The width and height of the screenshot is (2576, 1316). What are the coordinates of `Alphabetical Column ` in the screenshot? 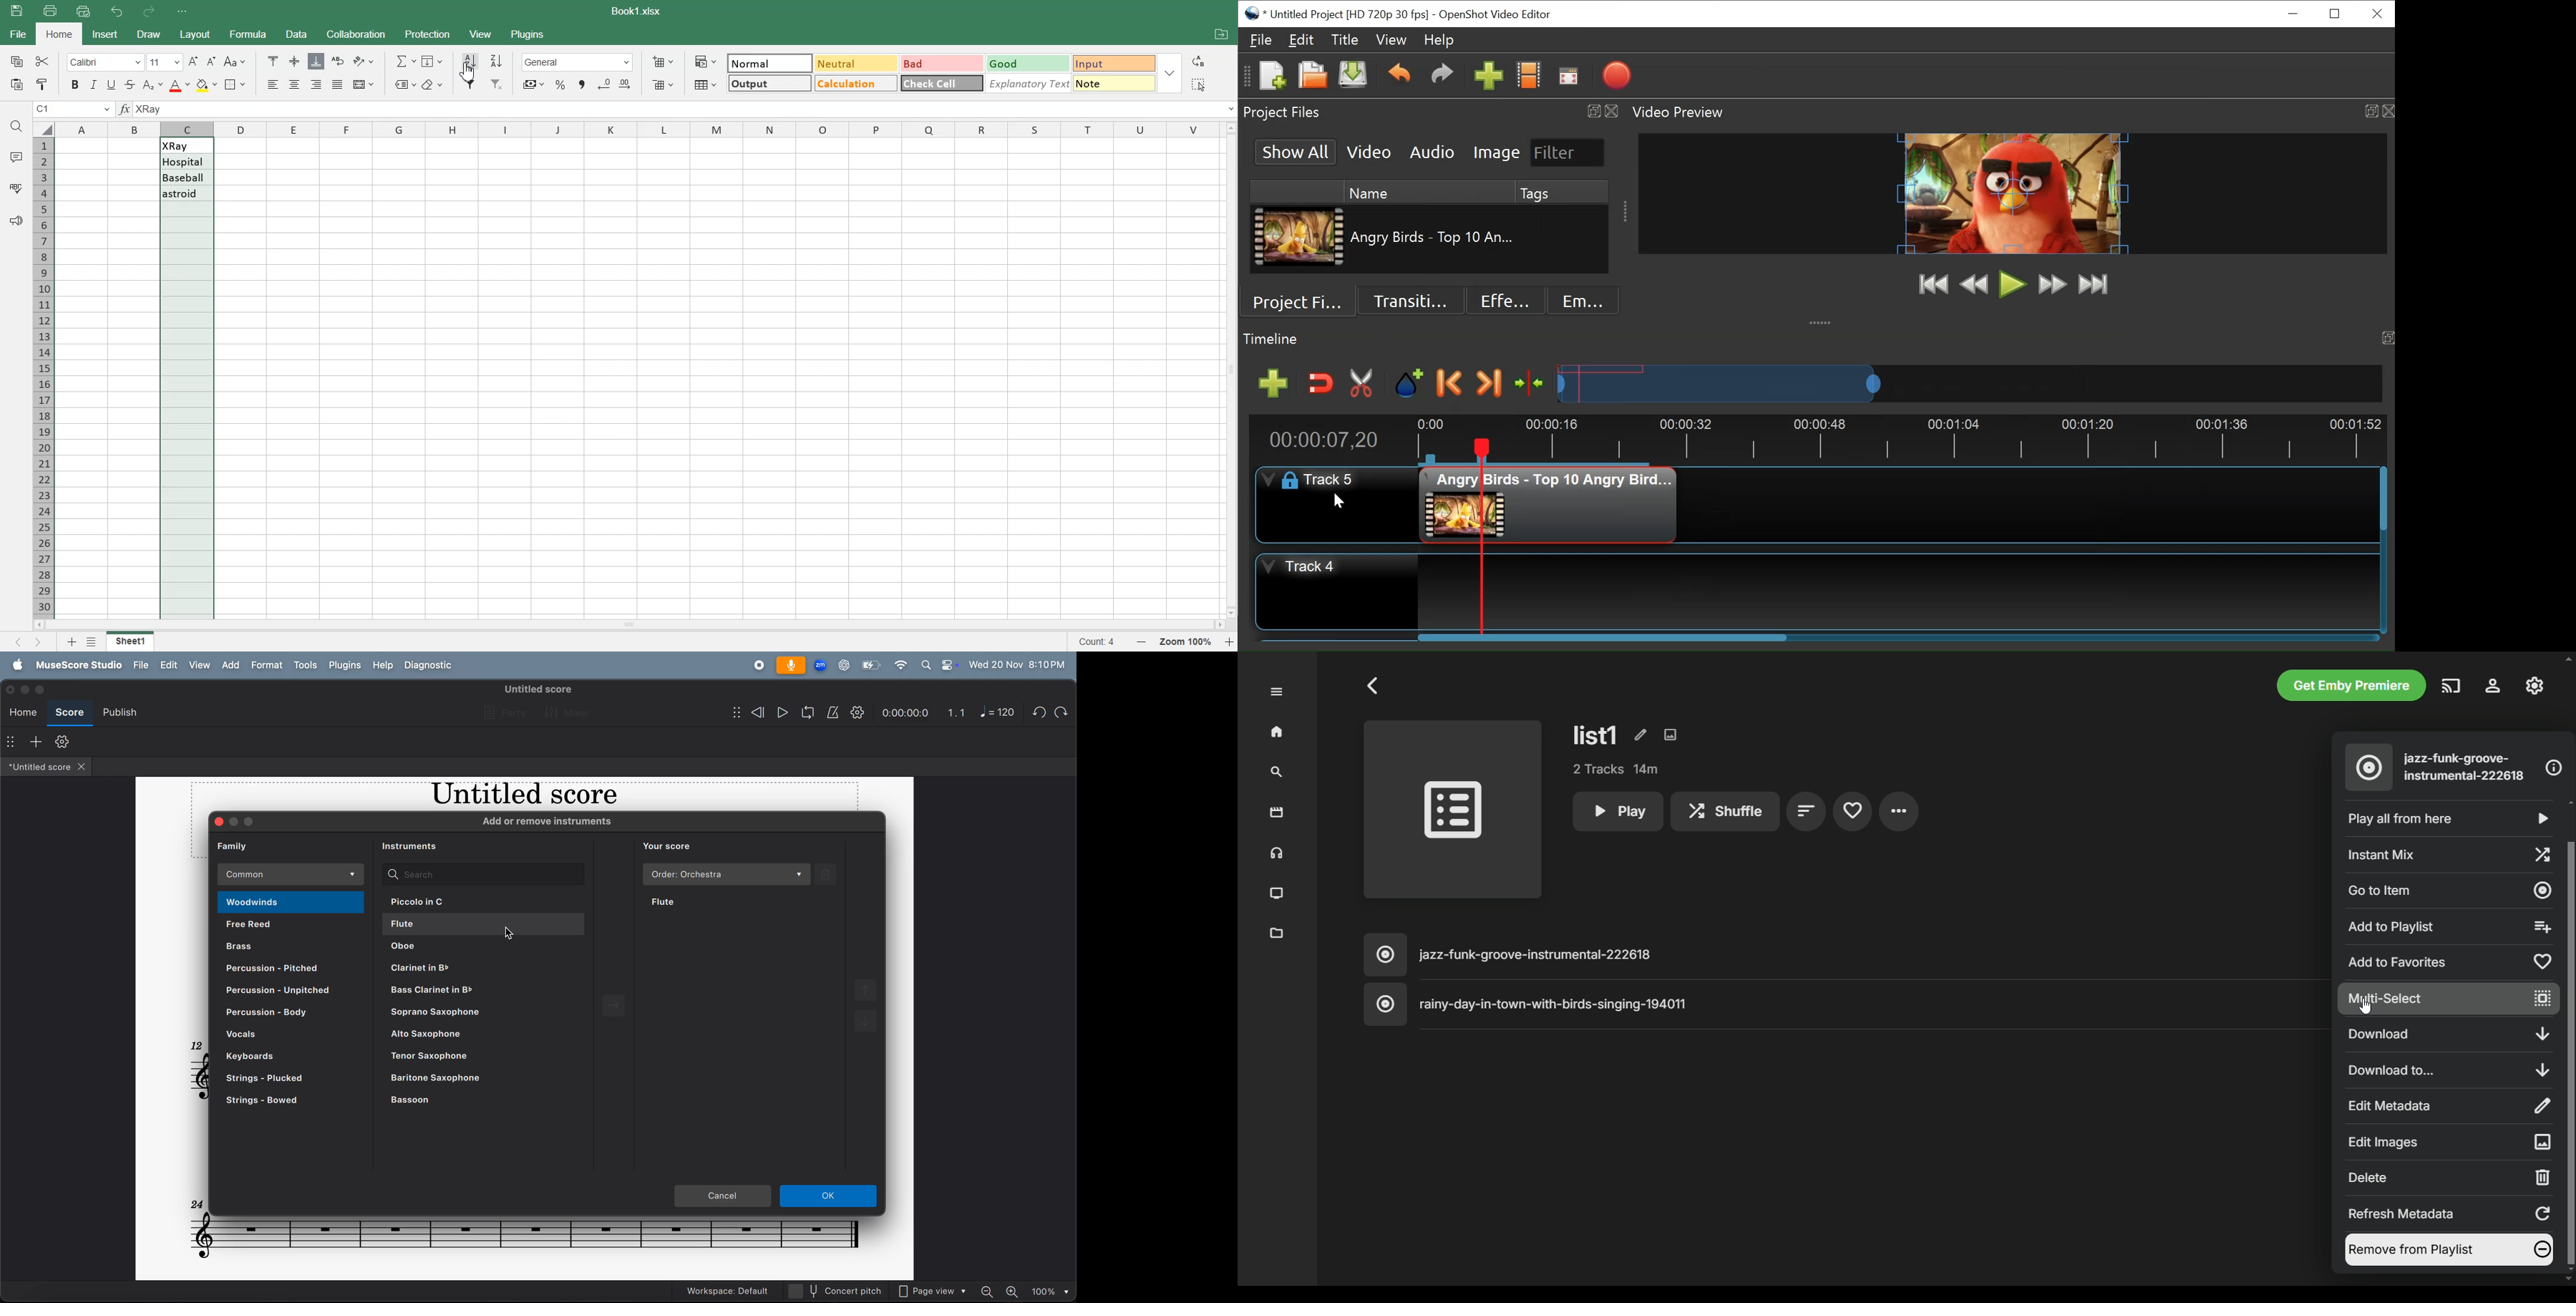 It's located at (636, 128).